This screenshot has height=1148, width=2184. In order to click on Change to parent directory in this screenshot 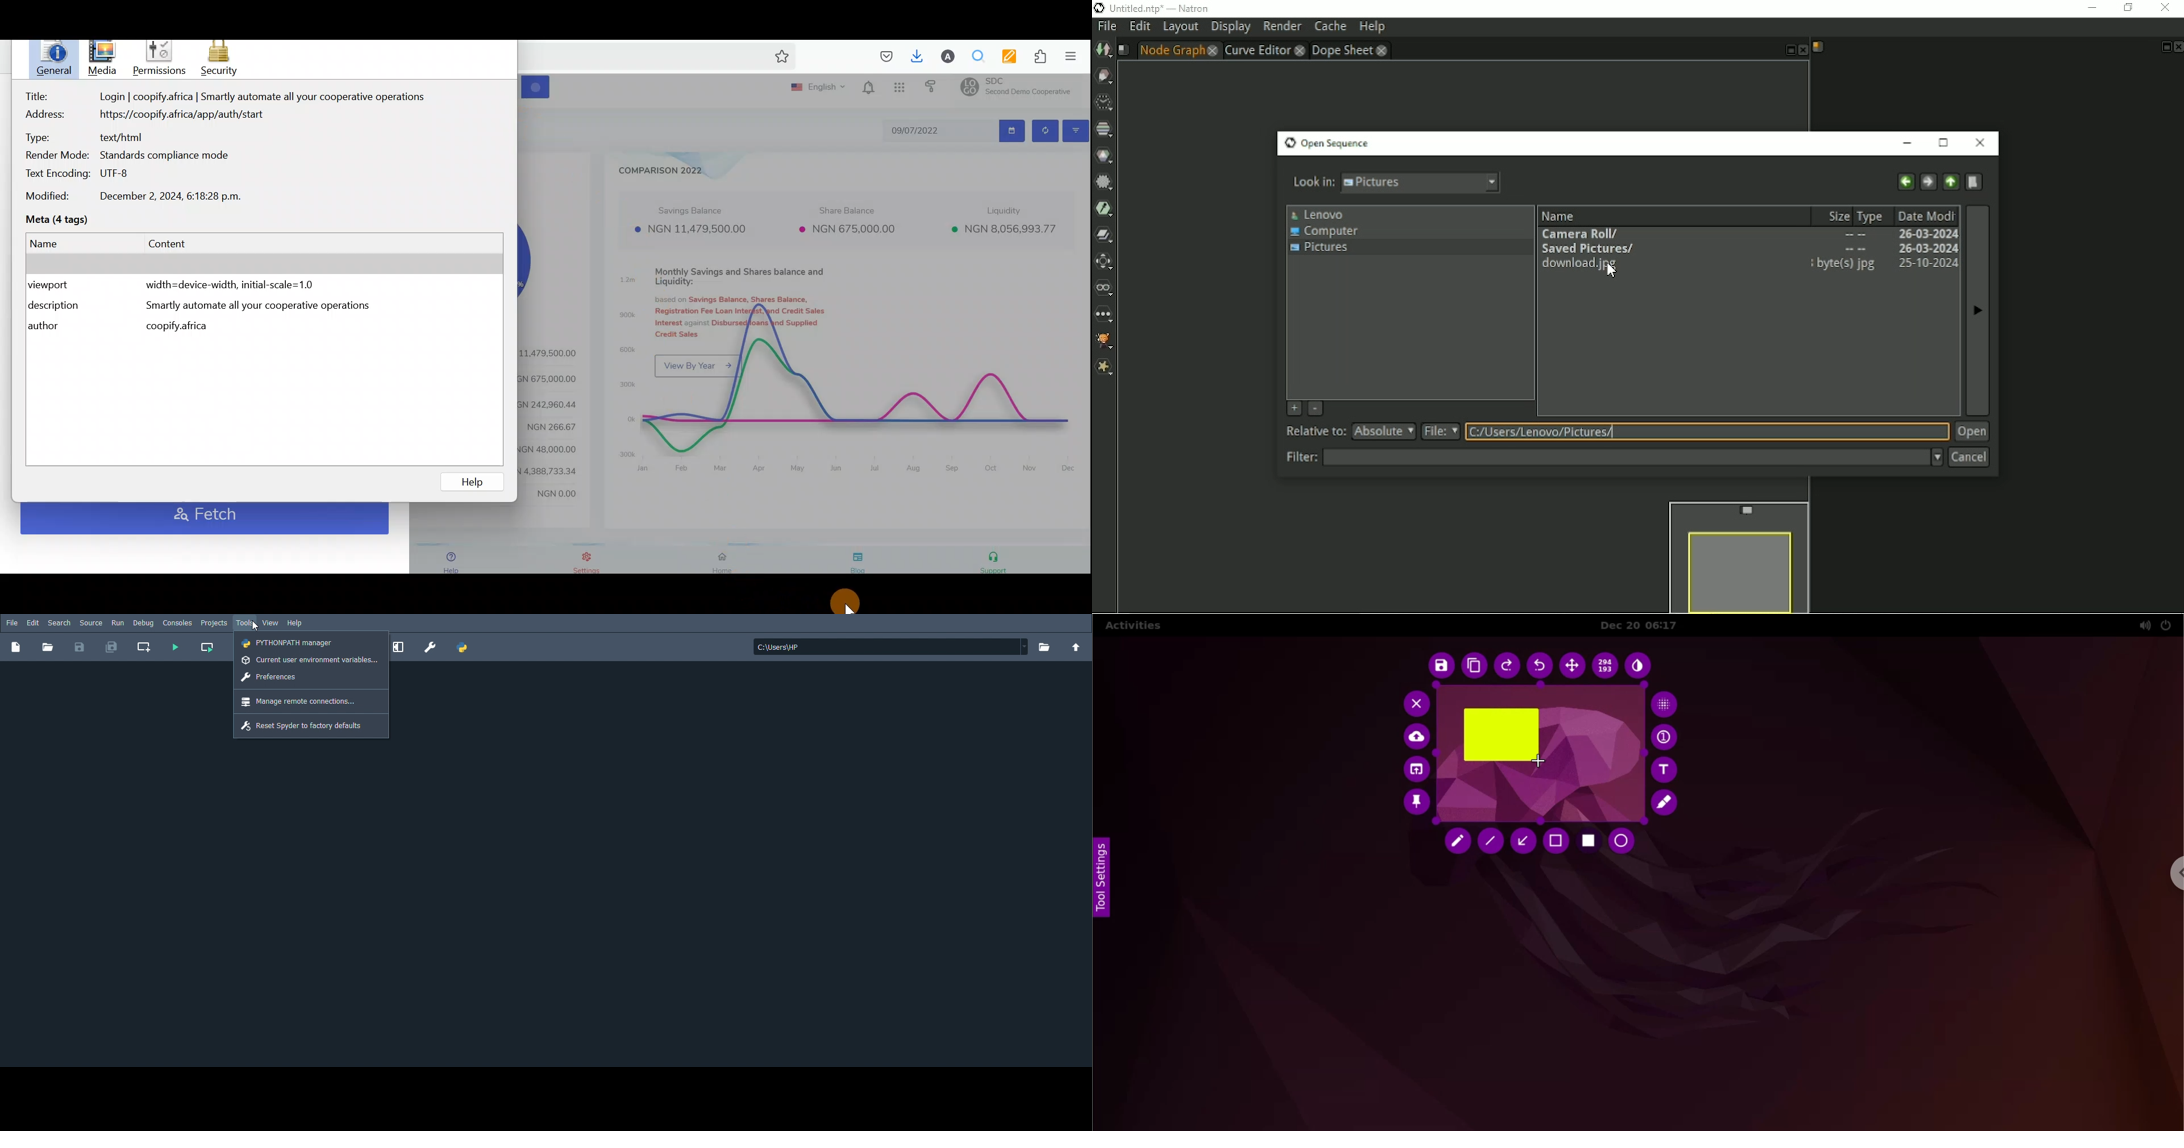, I will do `click(1077, 648)`.